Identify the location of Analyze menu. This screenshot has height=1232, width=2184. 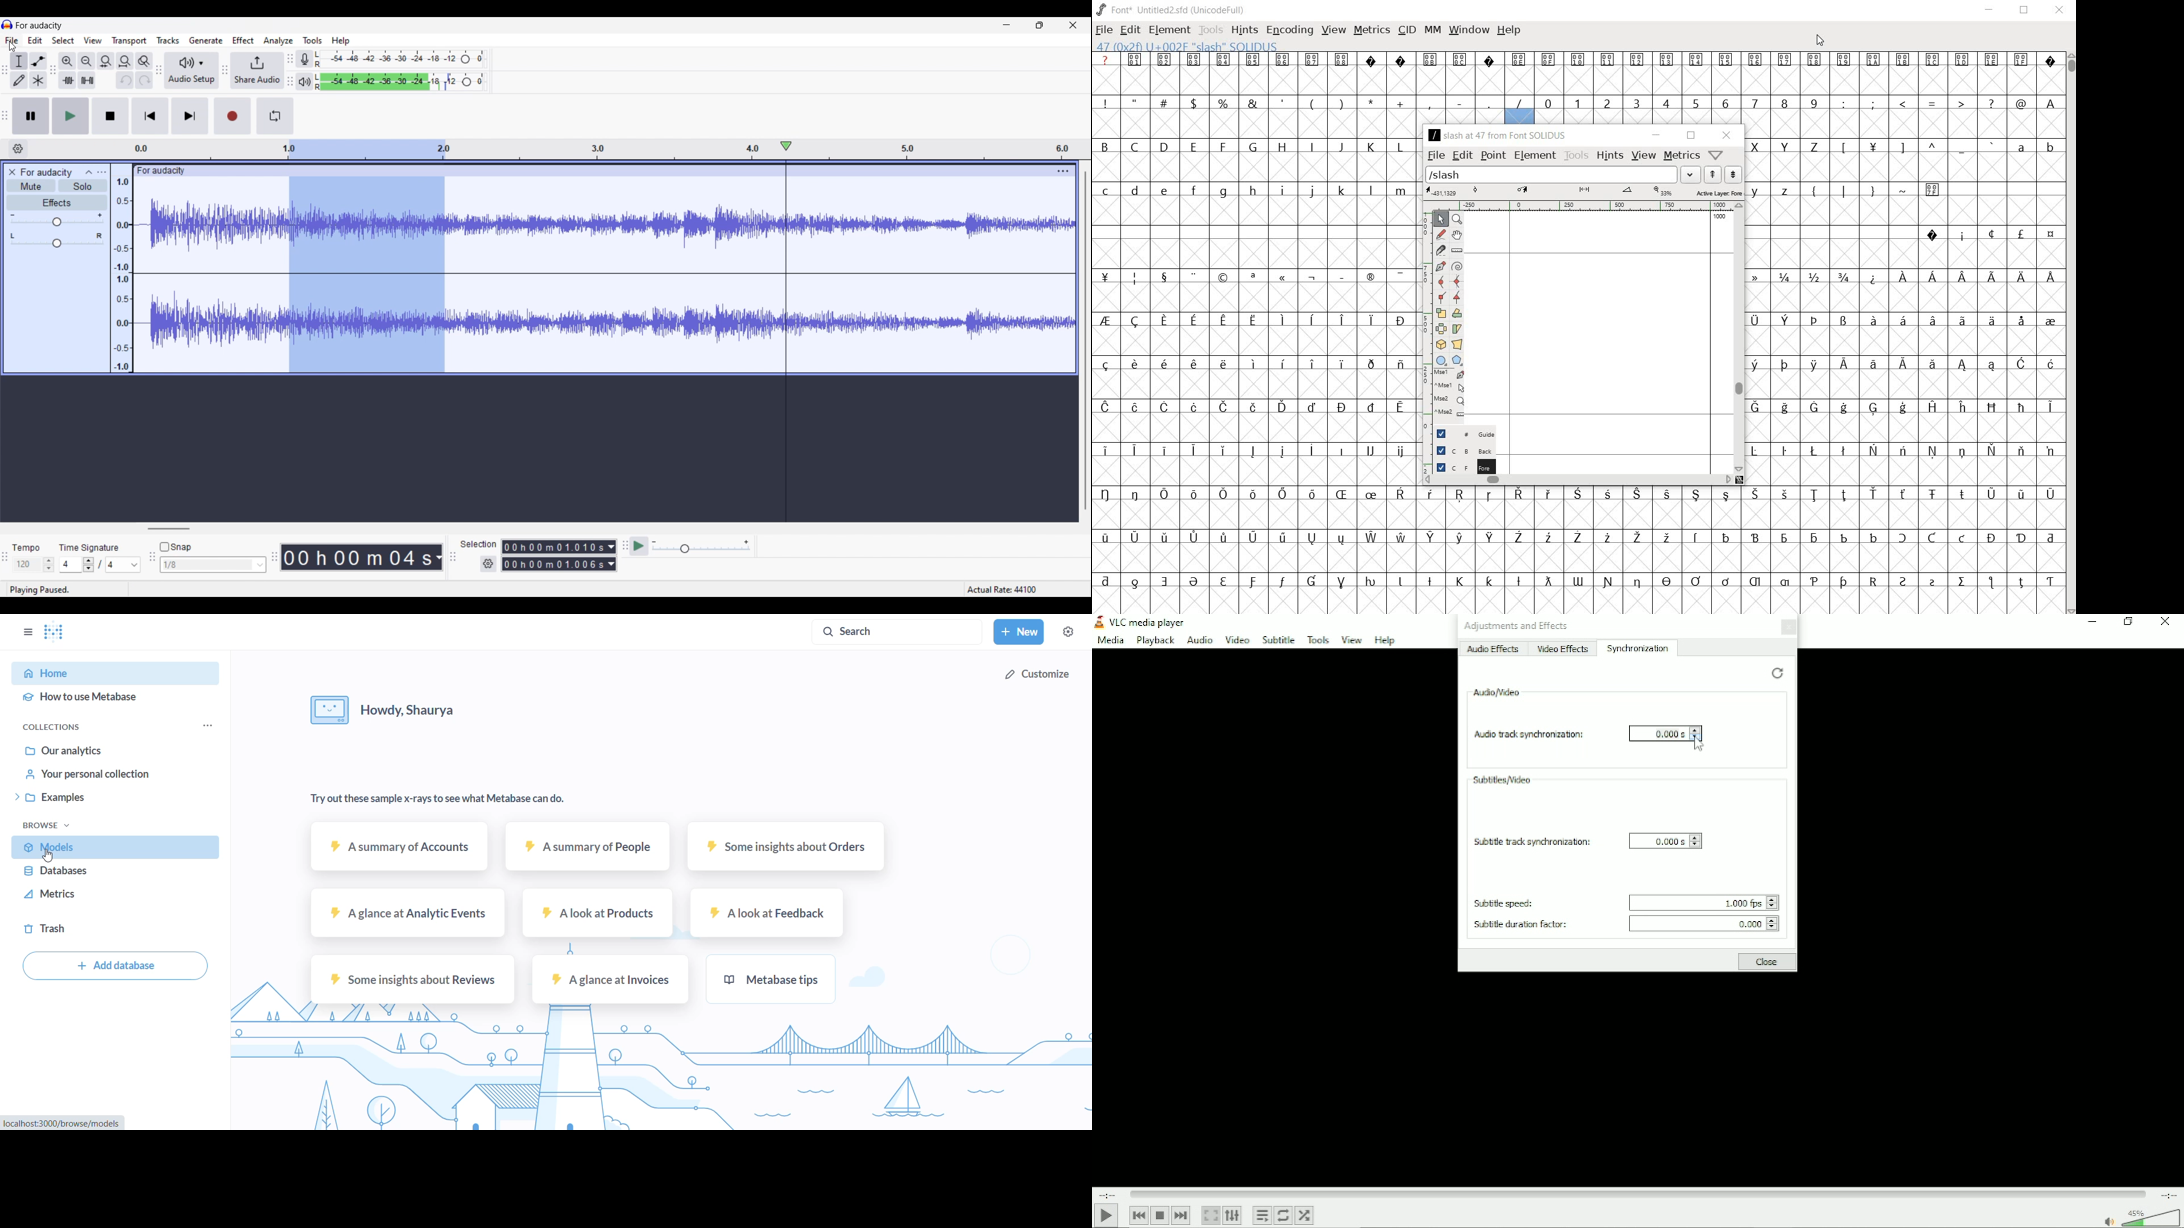
(278, 41).